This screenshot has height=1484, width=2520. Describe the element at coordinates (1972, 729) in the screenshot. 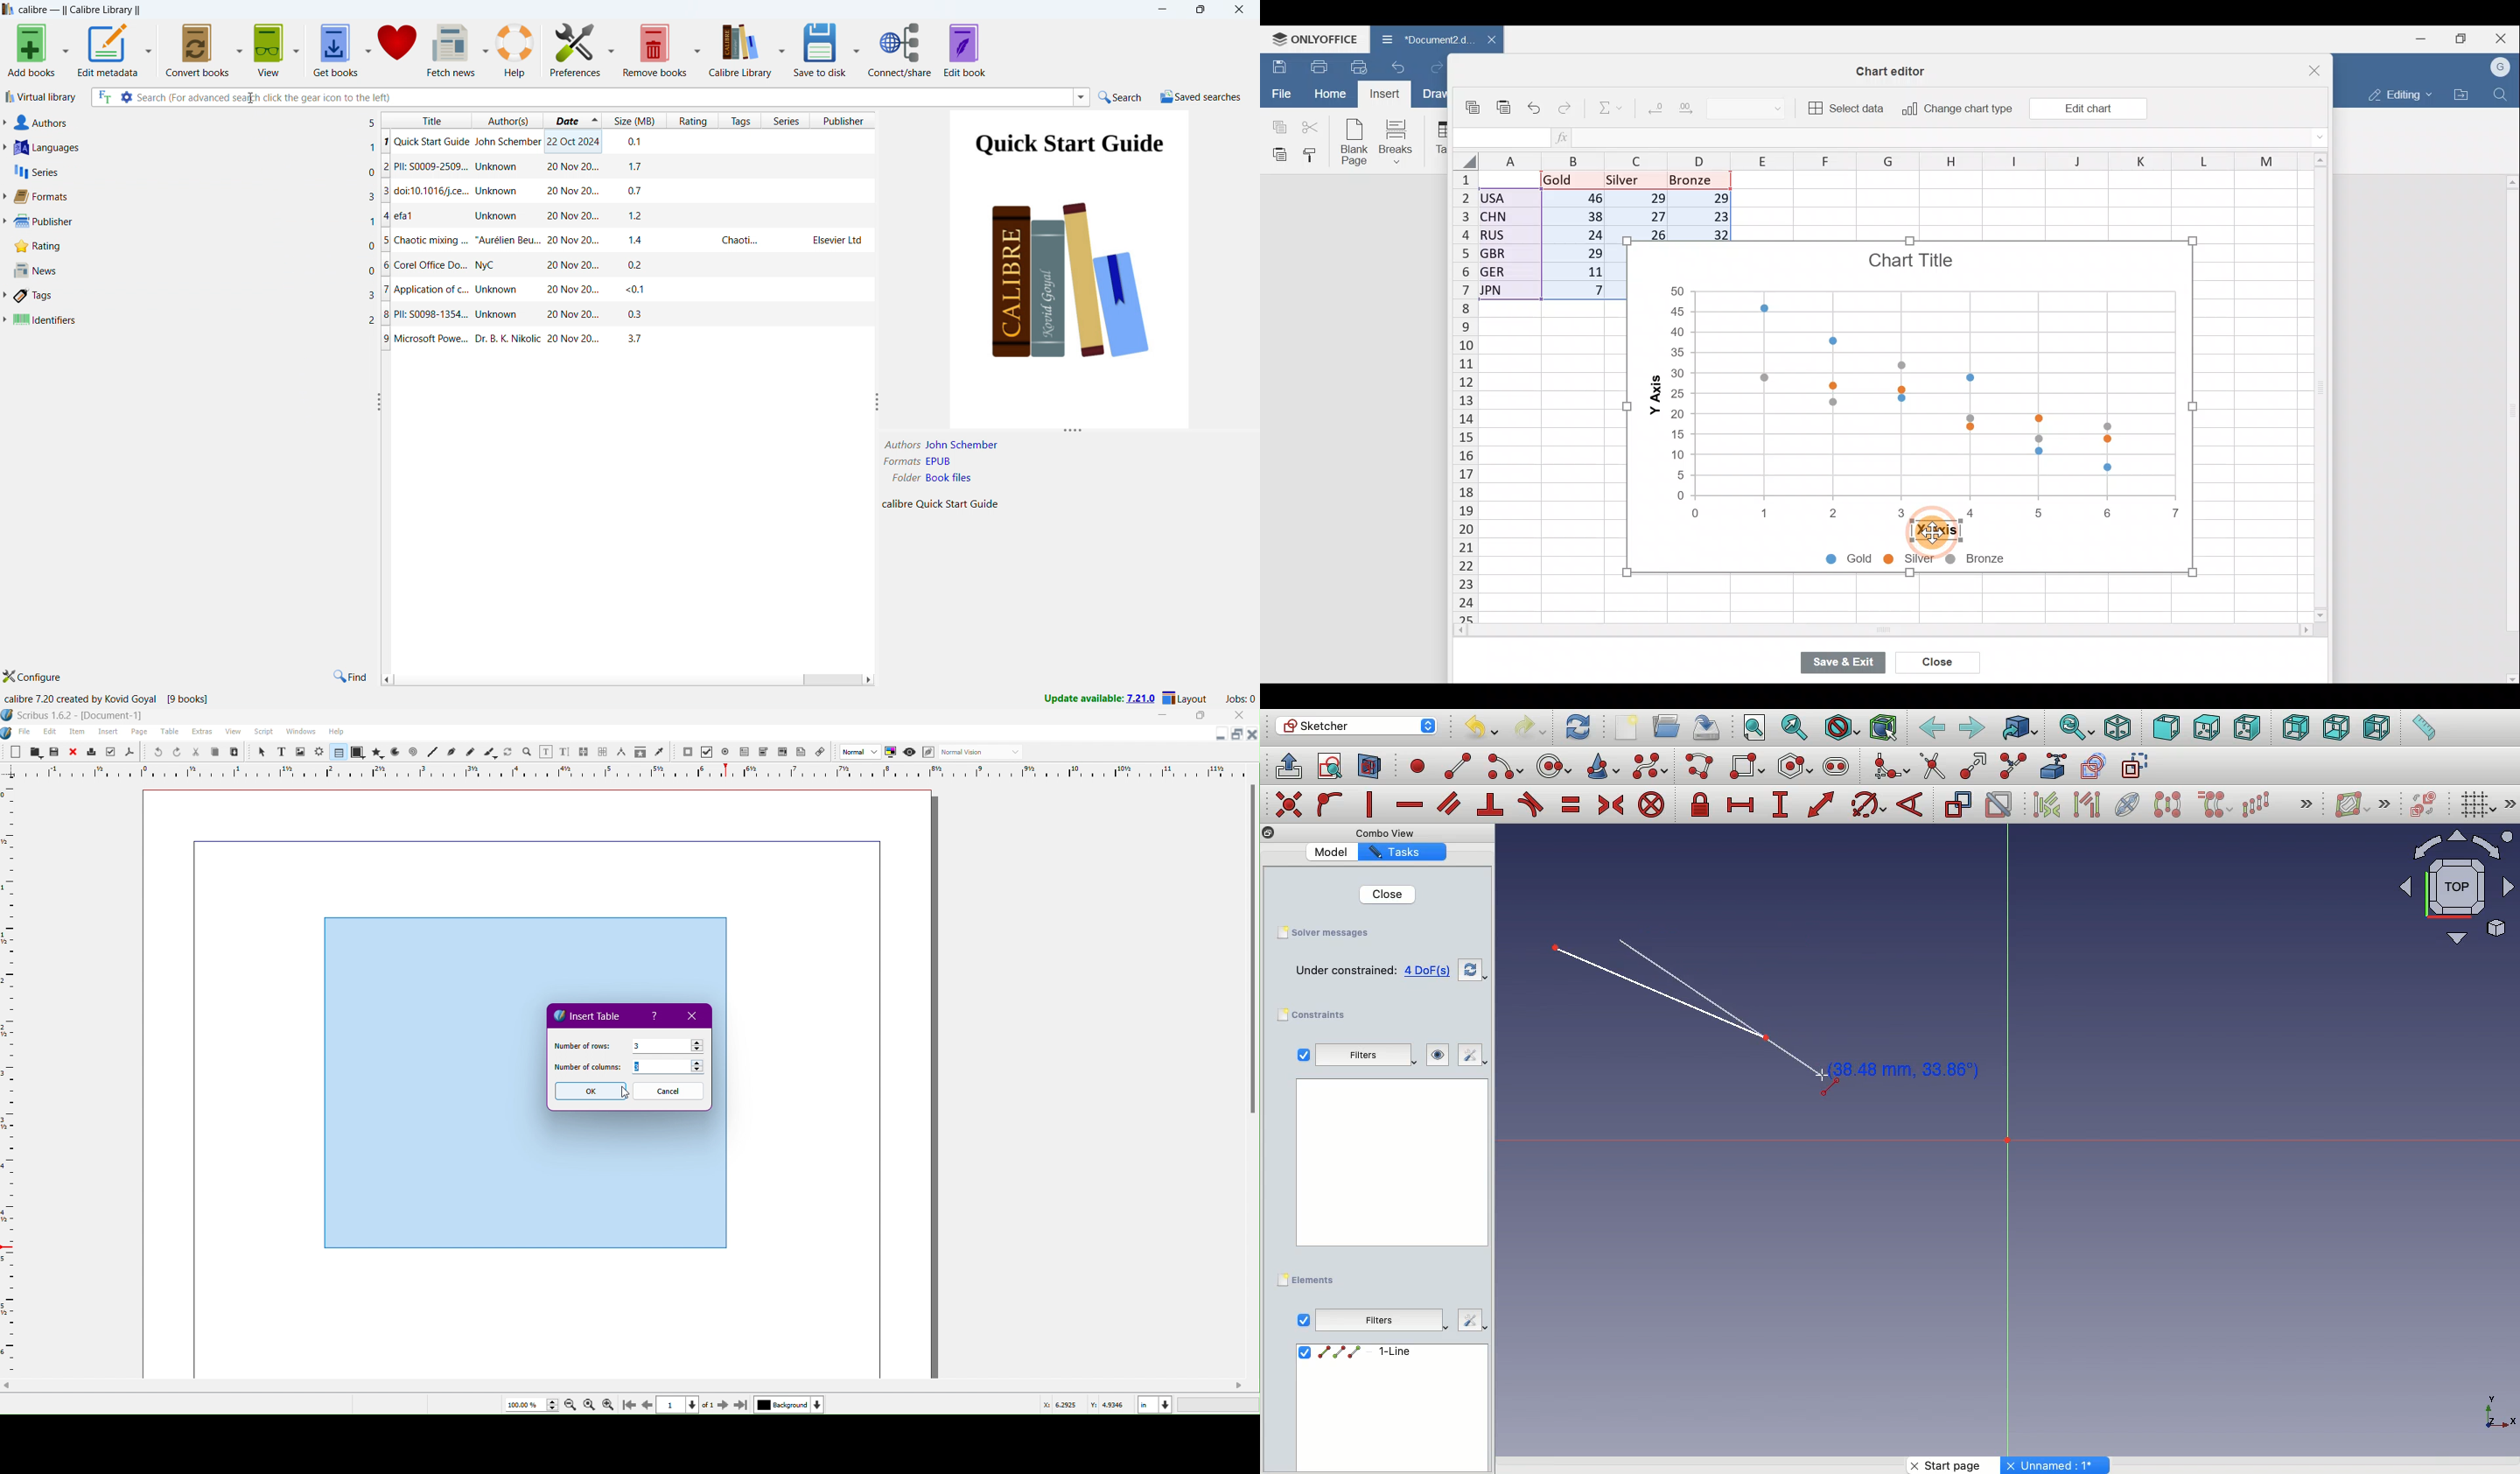

I see `Forward` at that location.